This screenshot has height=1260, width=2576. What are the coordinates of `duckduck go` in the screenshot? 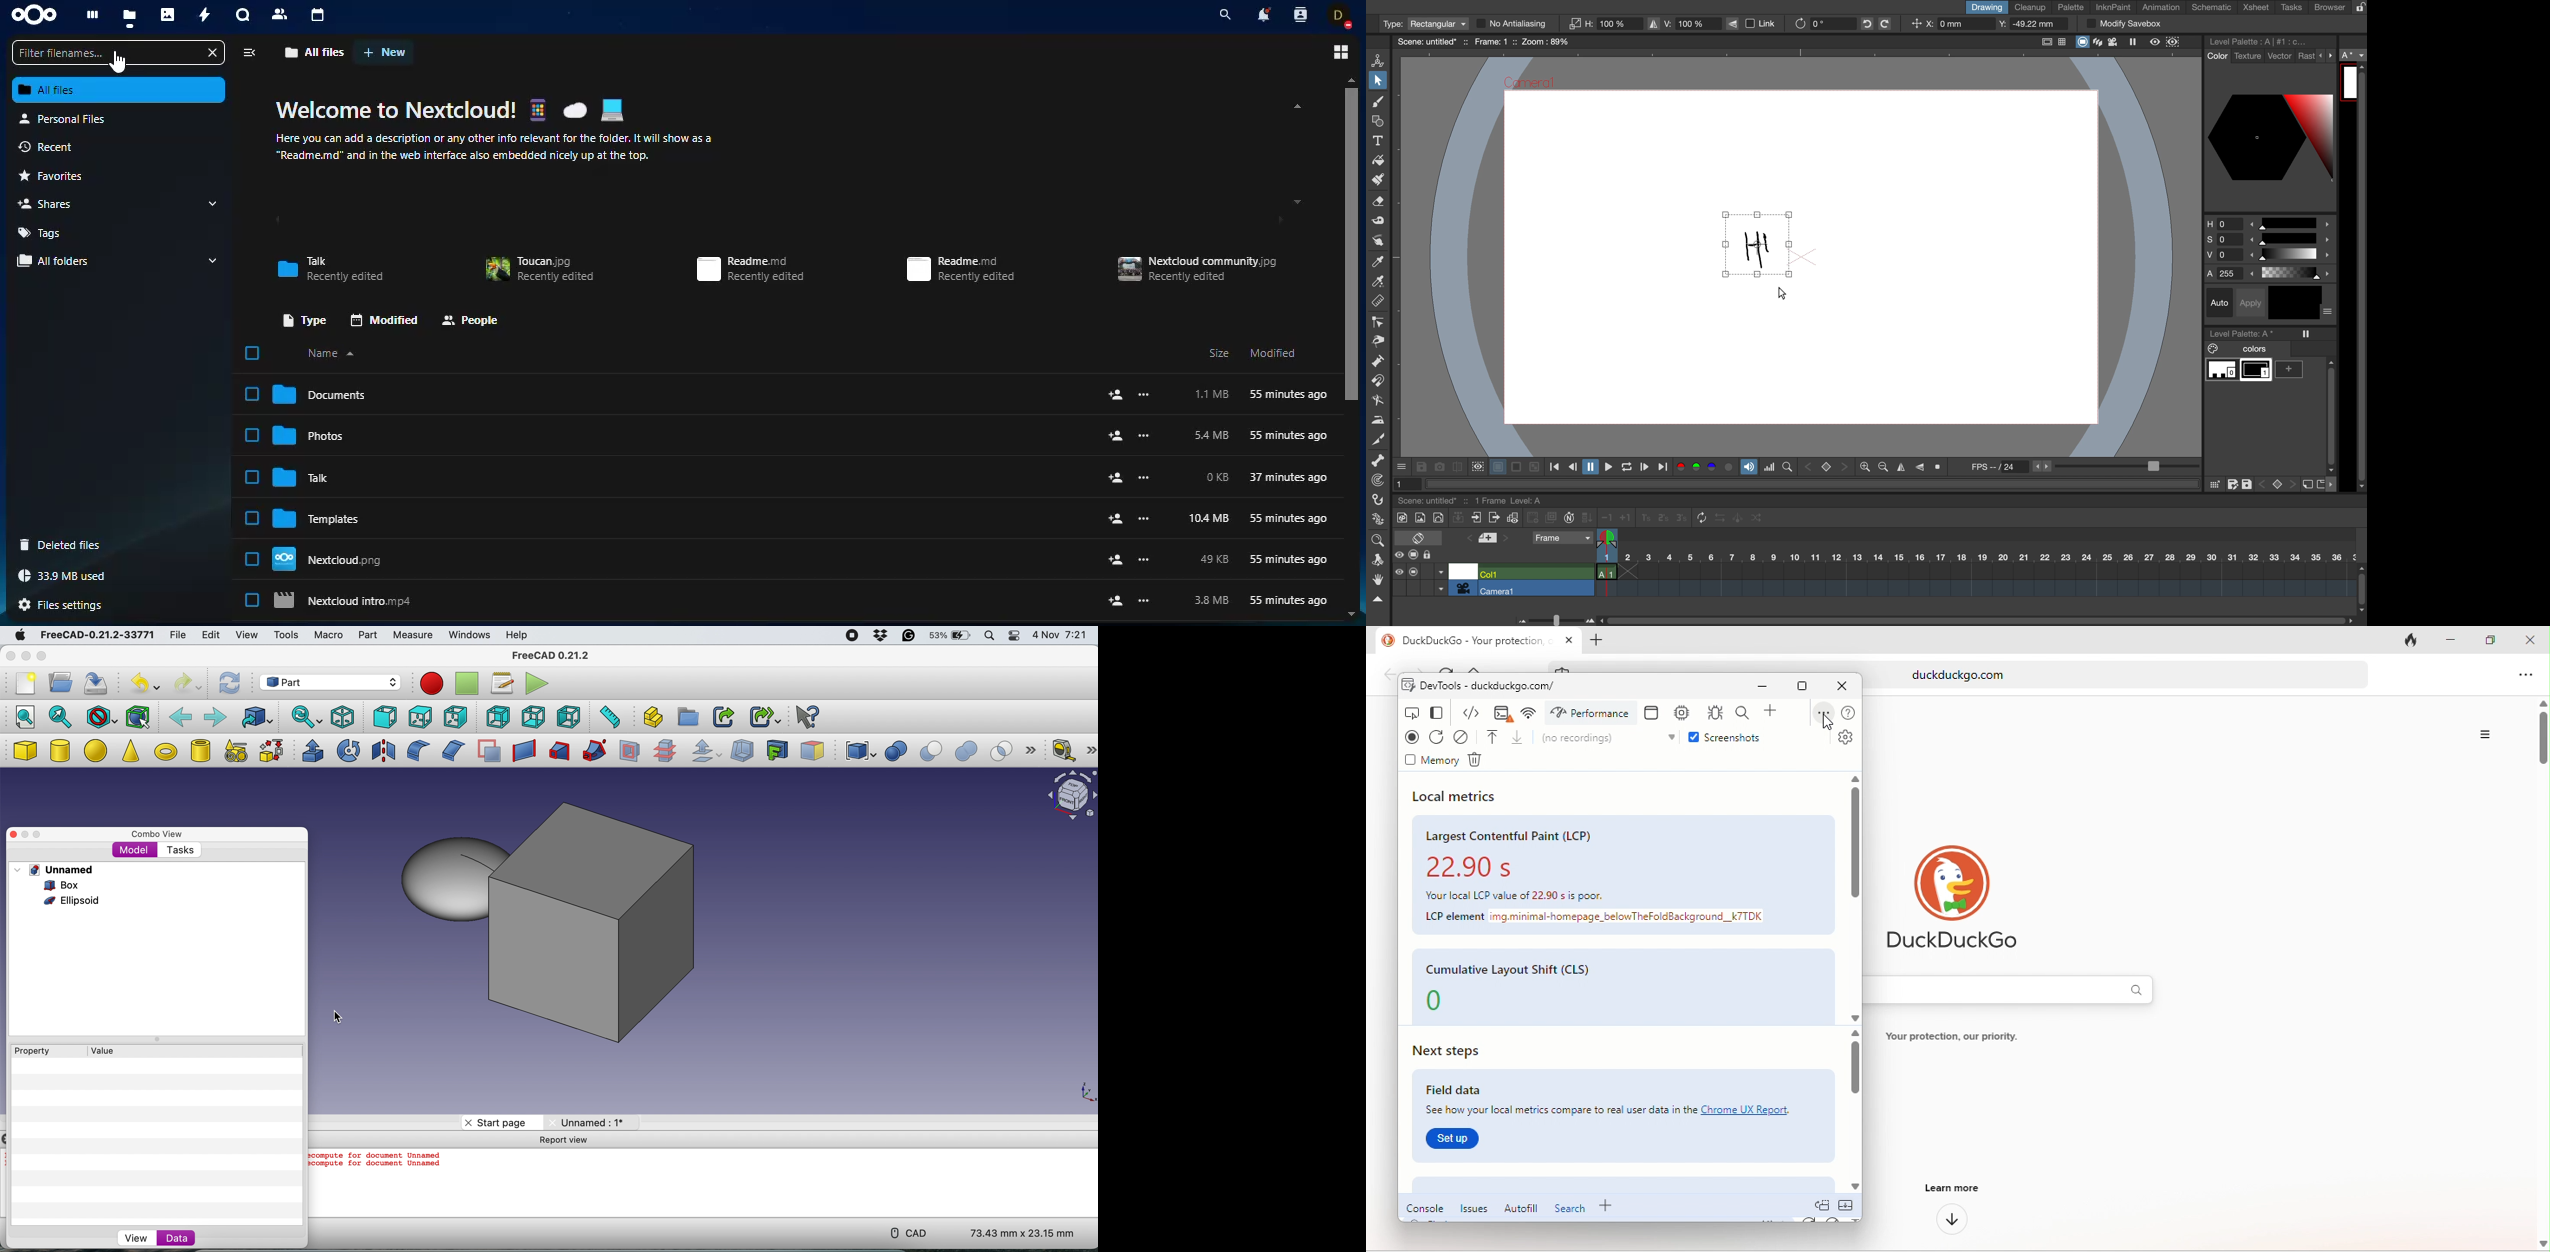 It's located at (1953, 942).